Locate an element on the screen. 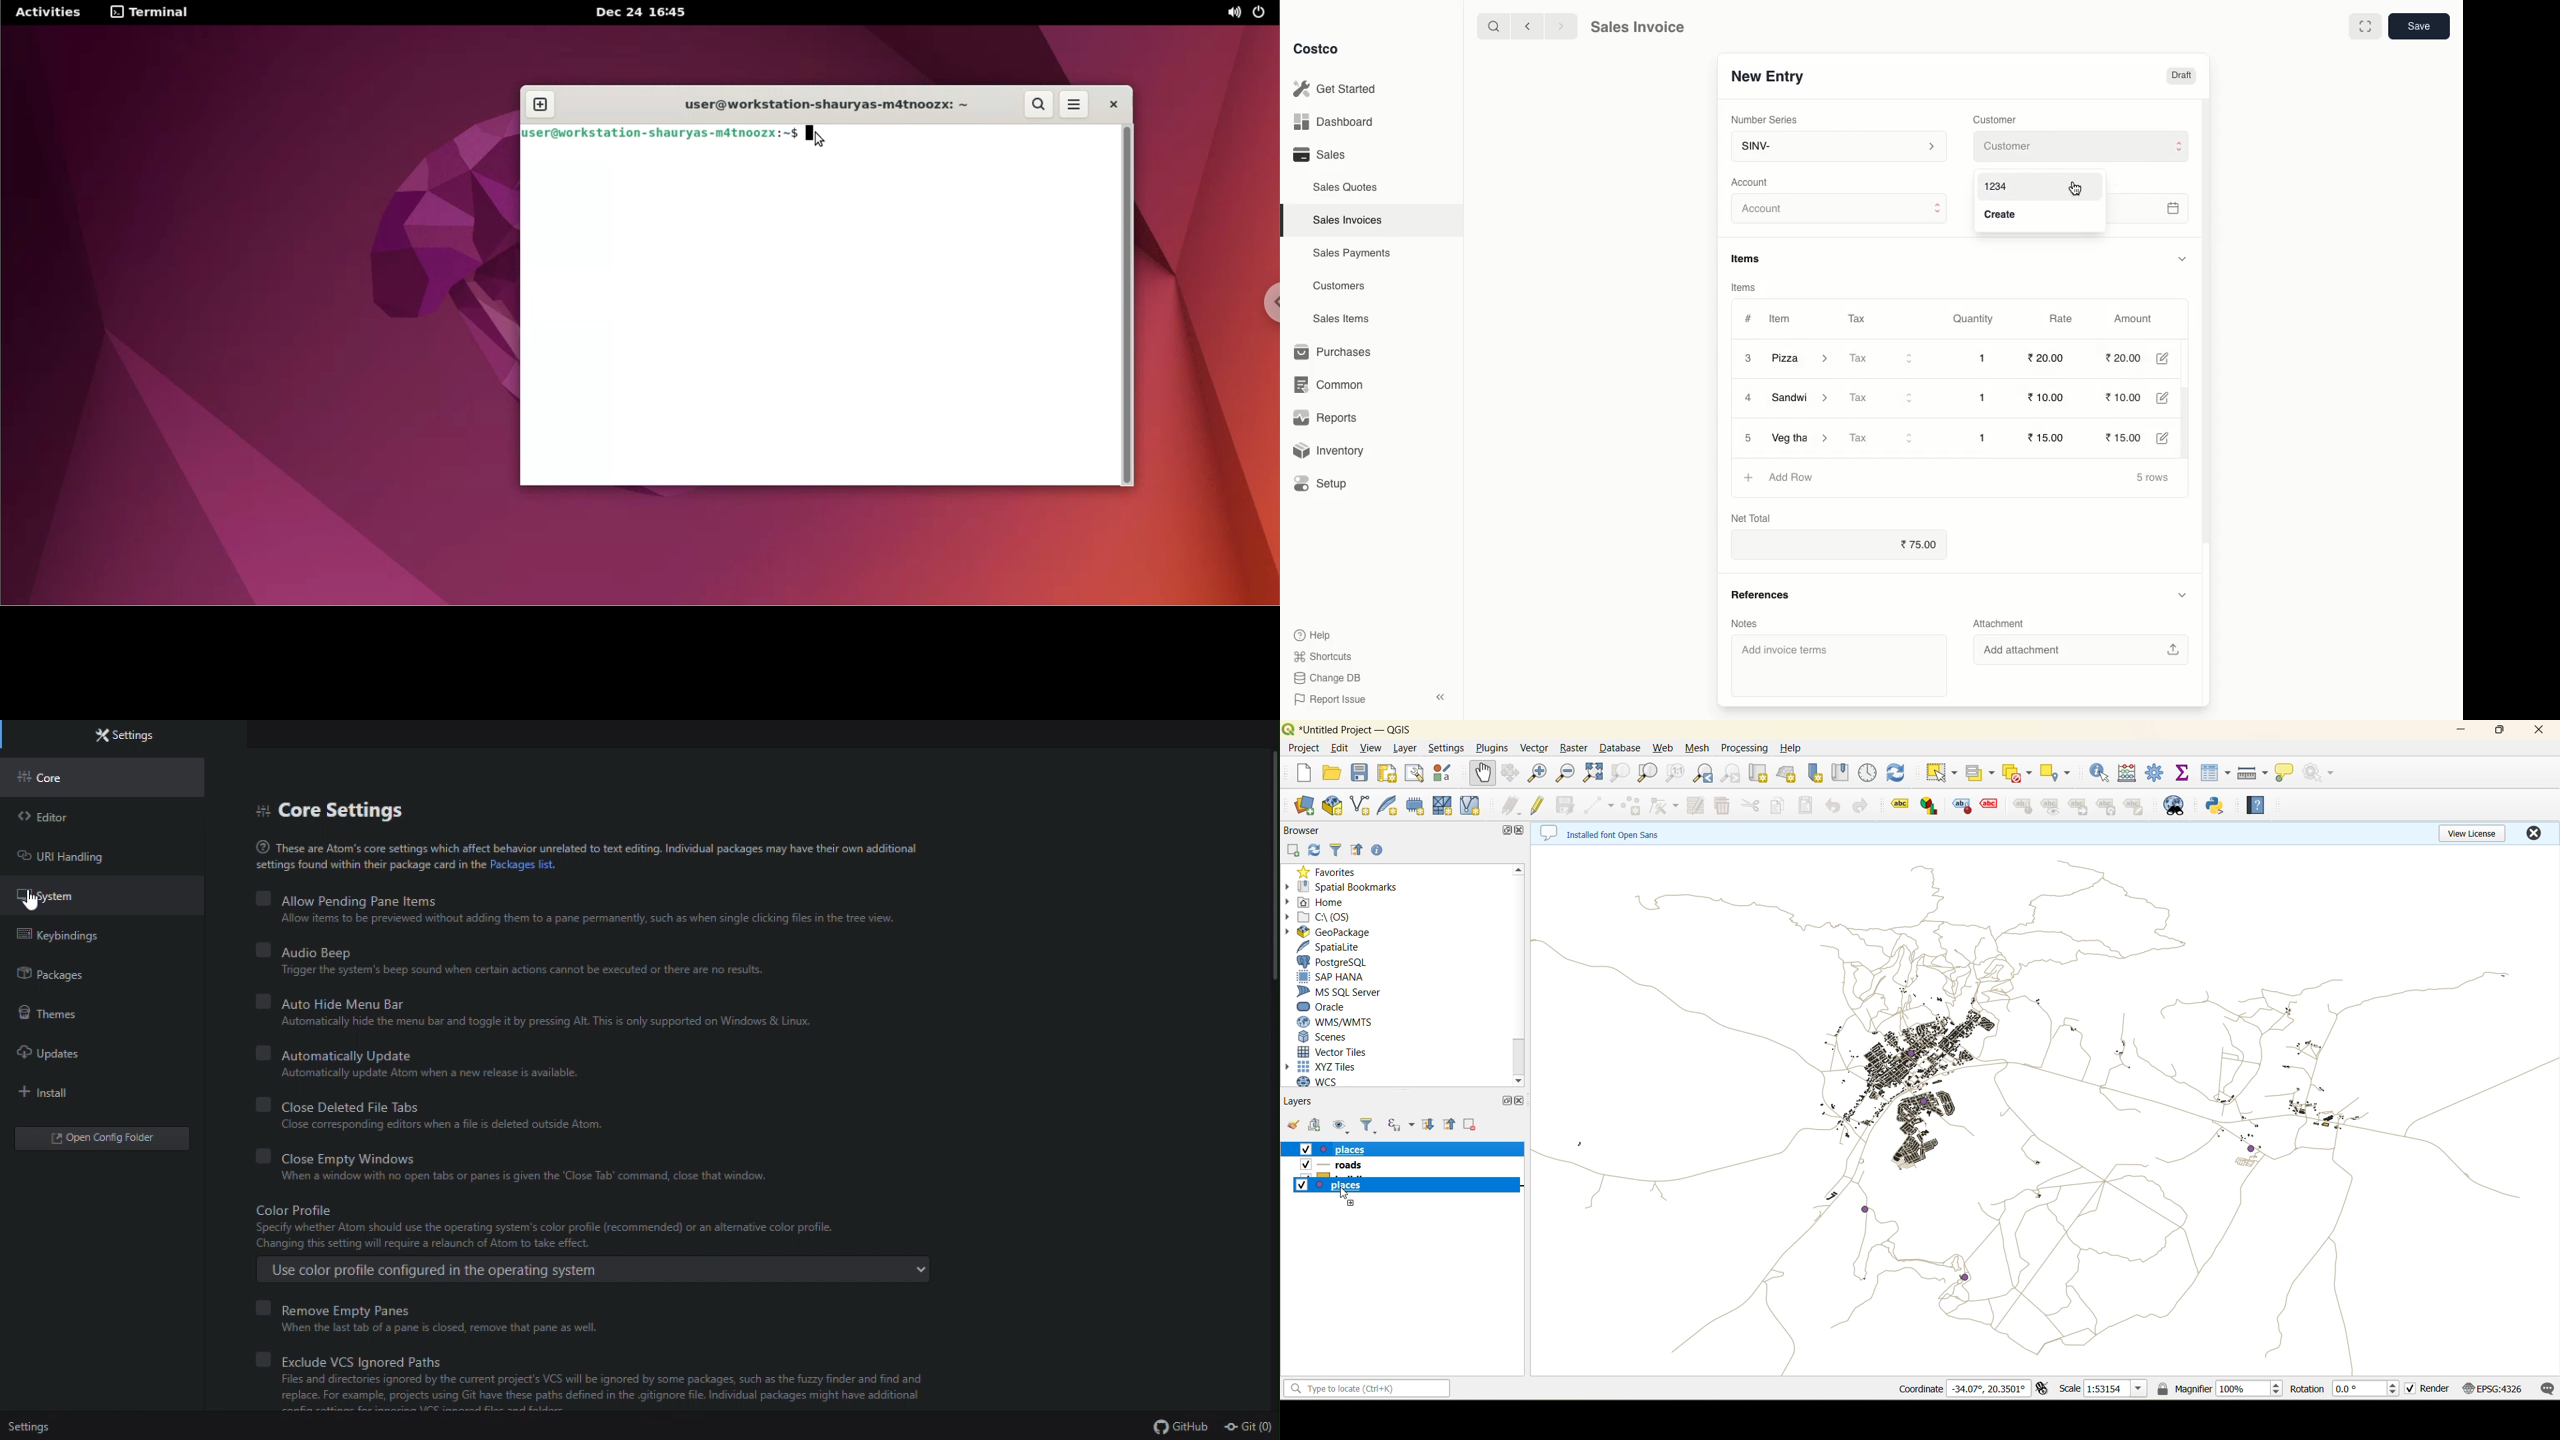 The image size is (2576, 1456). Sales Invoices is located at coordinates (1348, 220).